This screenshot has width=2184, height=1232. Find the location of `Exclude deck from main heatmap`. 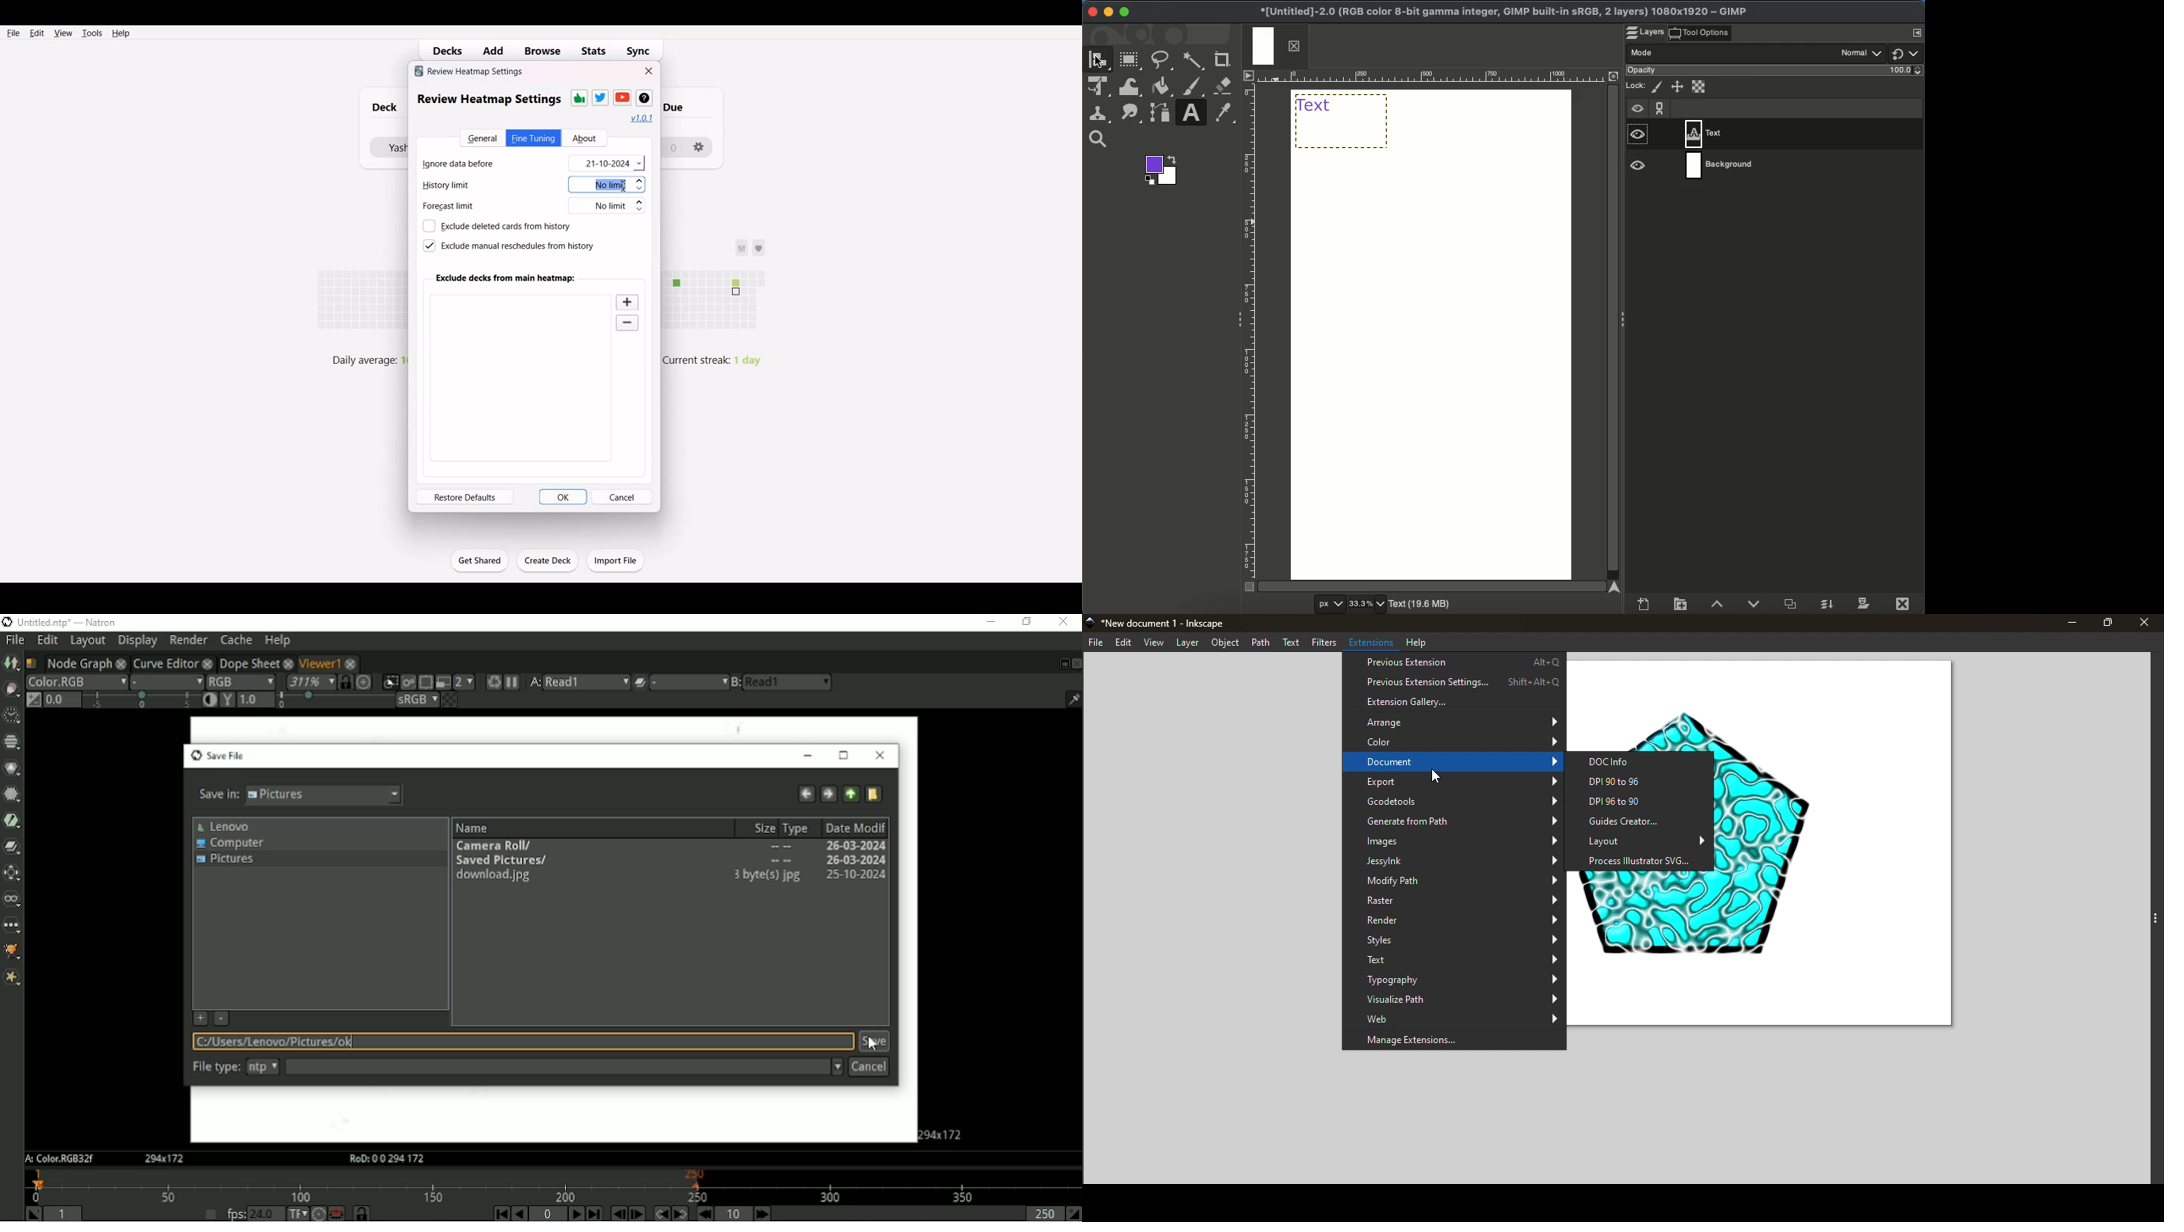

Exclude deck from main heatmap is located at coordinates (506, 278).